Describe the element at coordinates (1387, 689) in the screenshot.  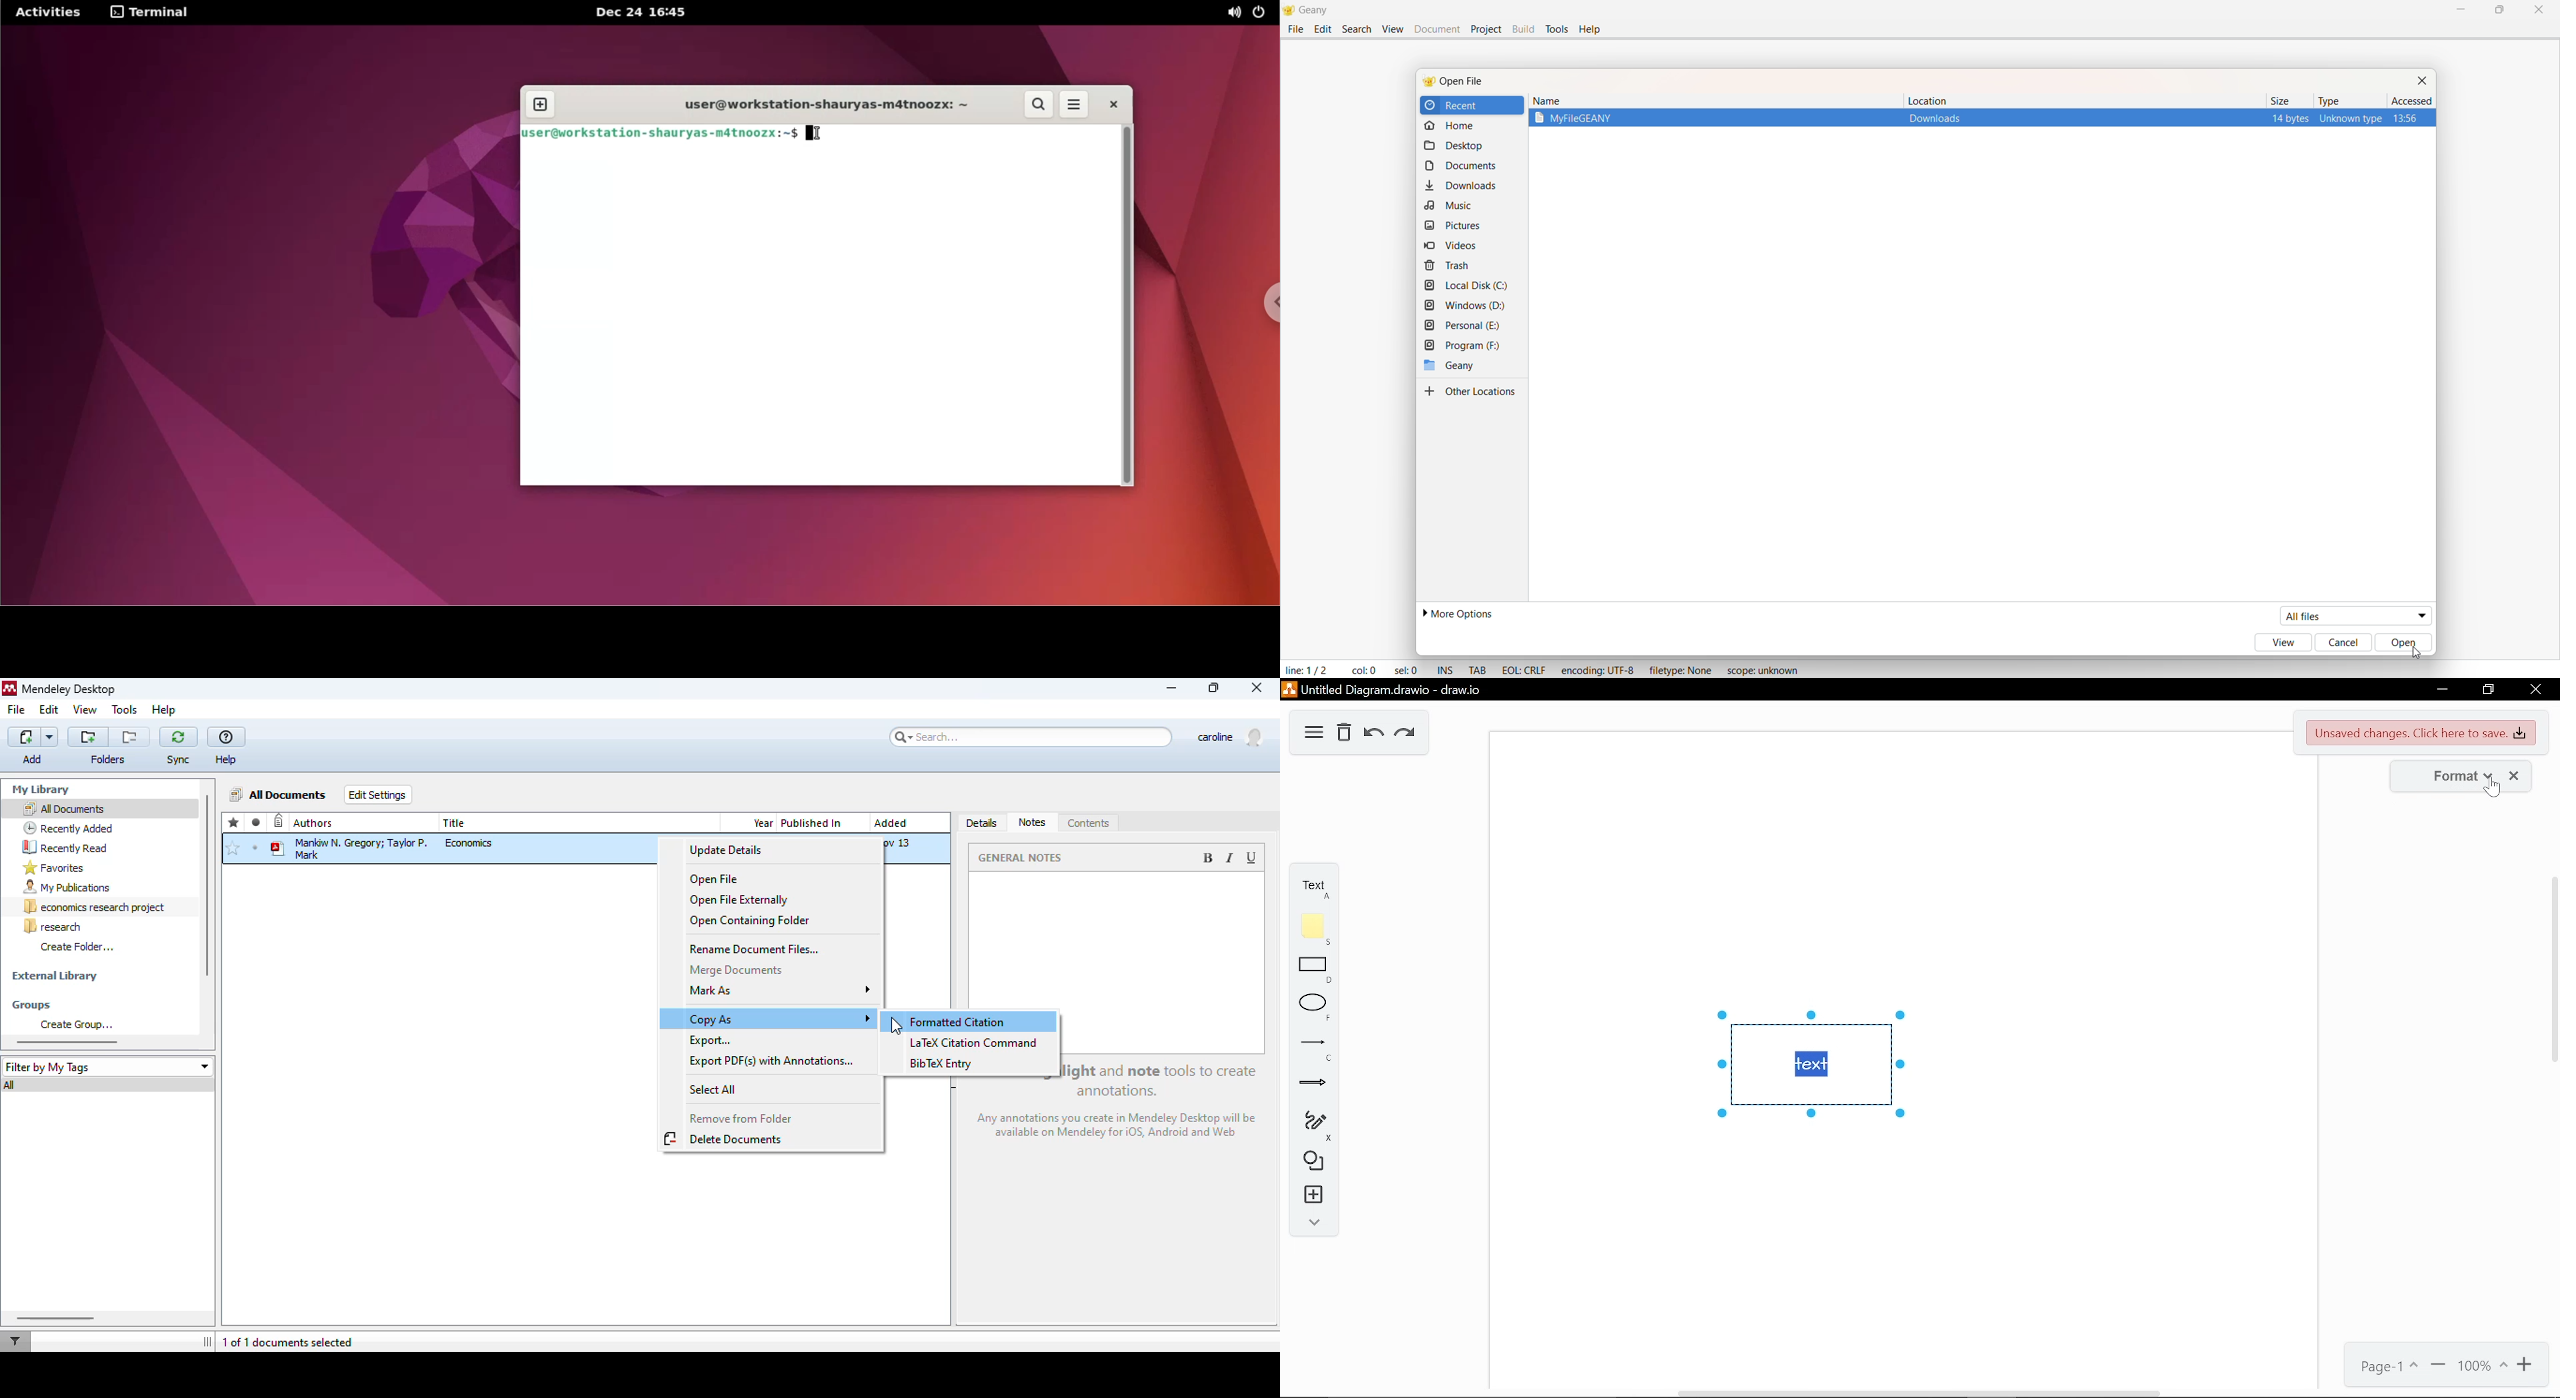
I see `untitiled diagram.drawio - draw.io` at that location.